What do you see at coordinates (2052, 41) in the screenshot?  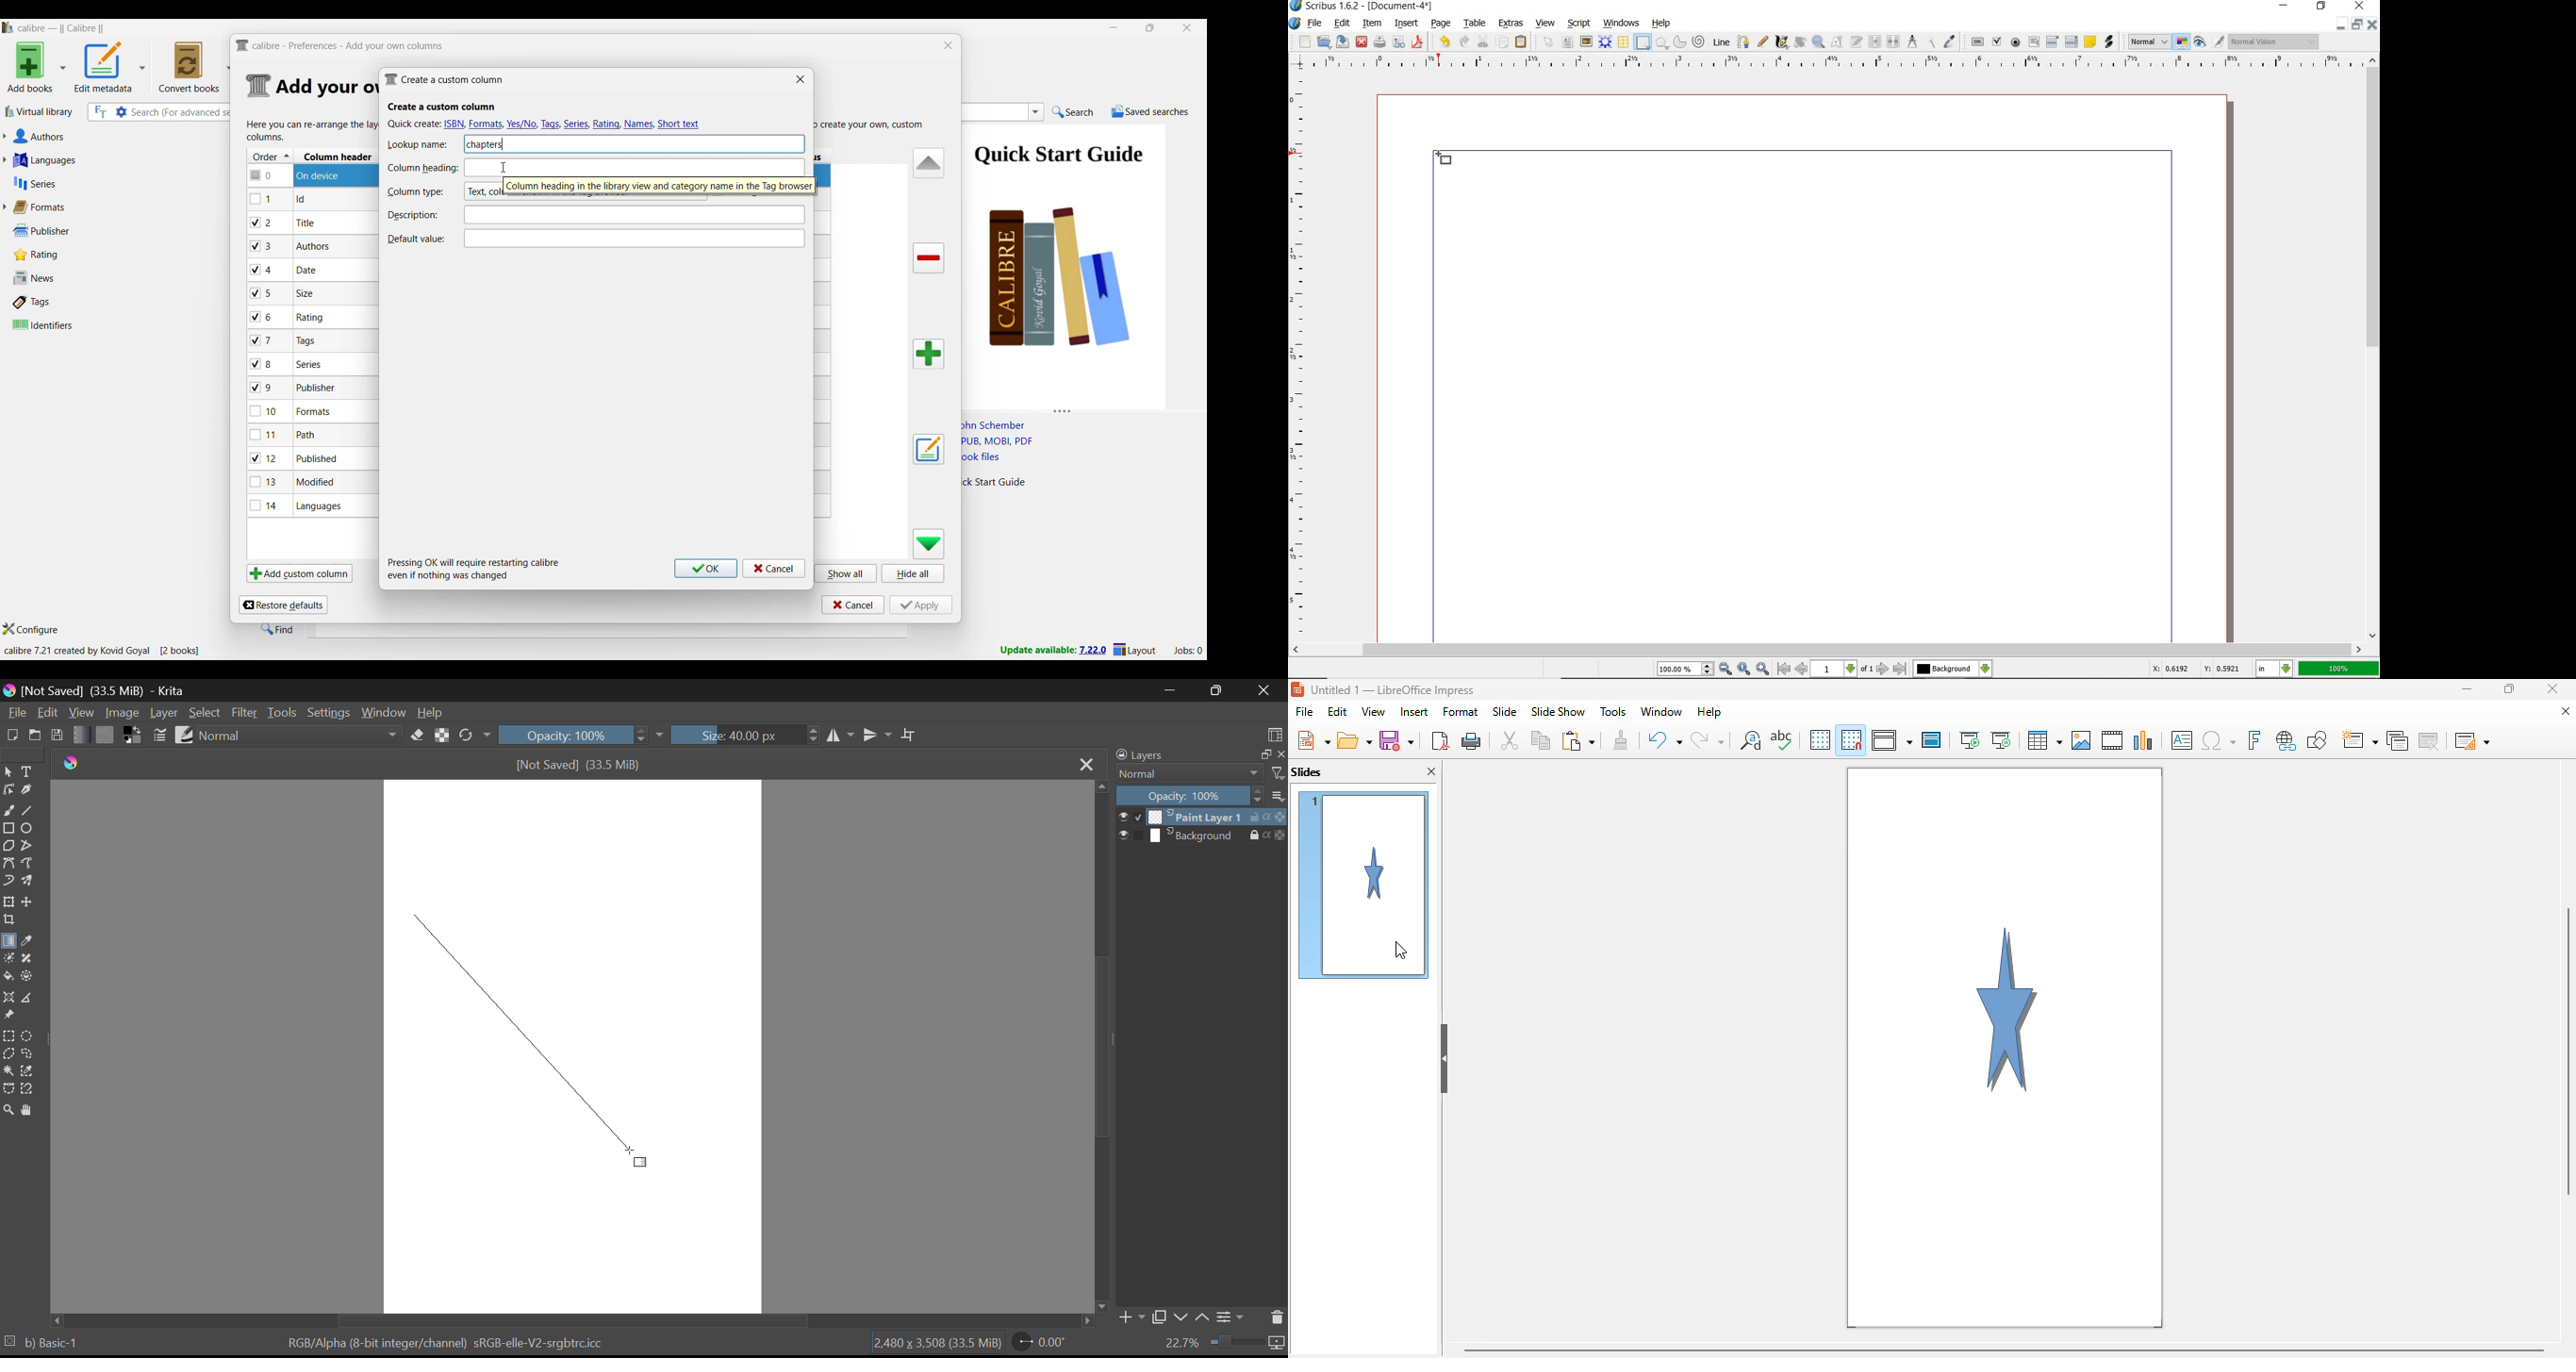 I see `pdf combo box` at bounding box center [2052, 41].